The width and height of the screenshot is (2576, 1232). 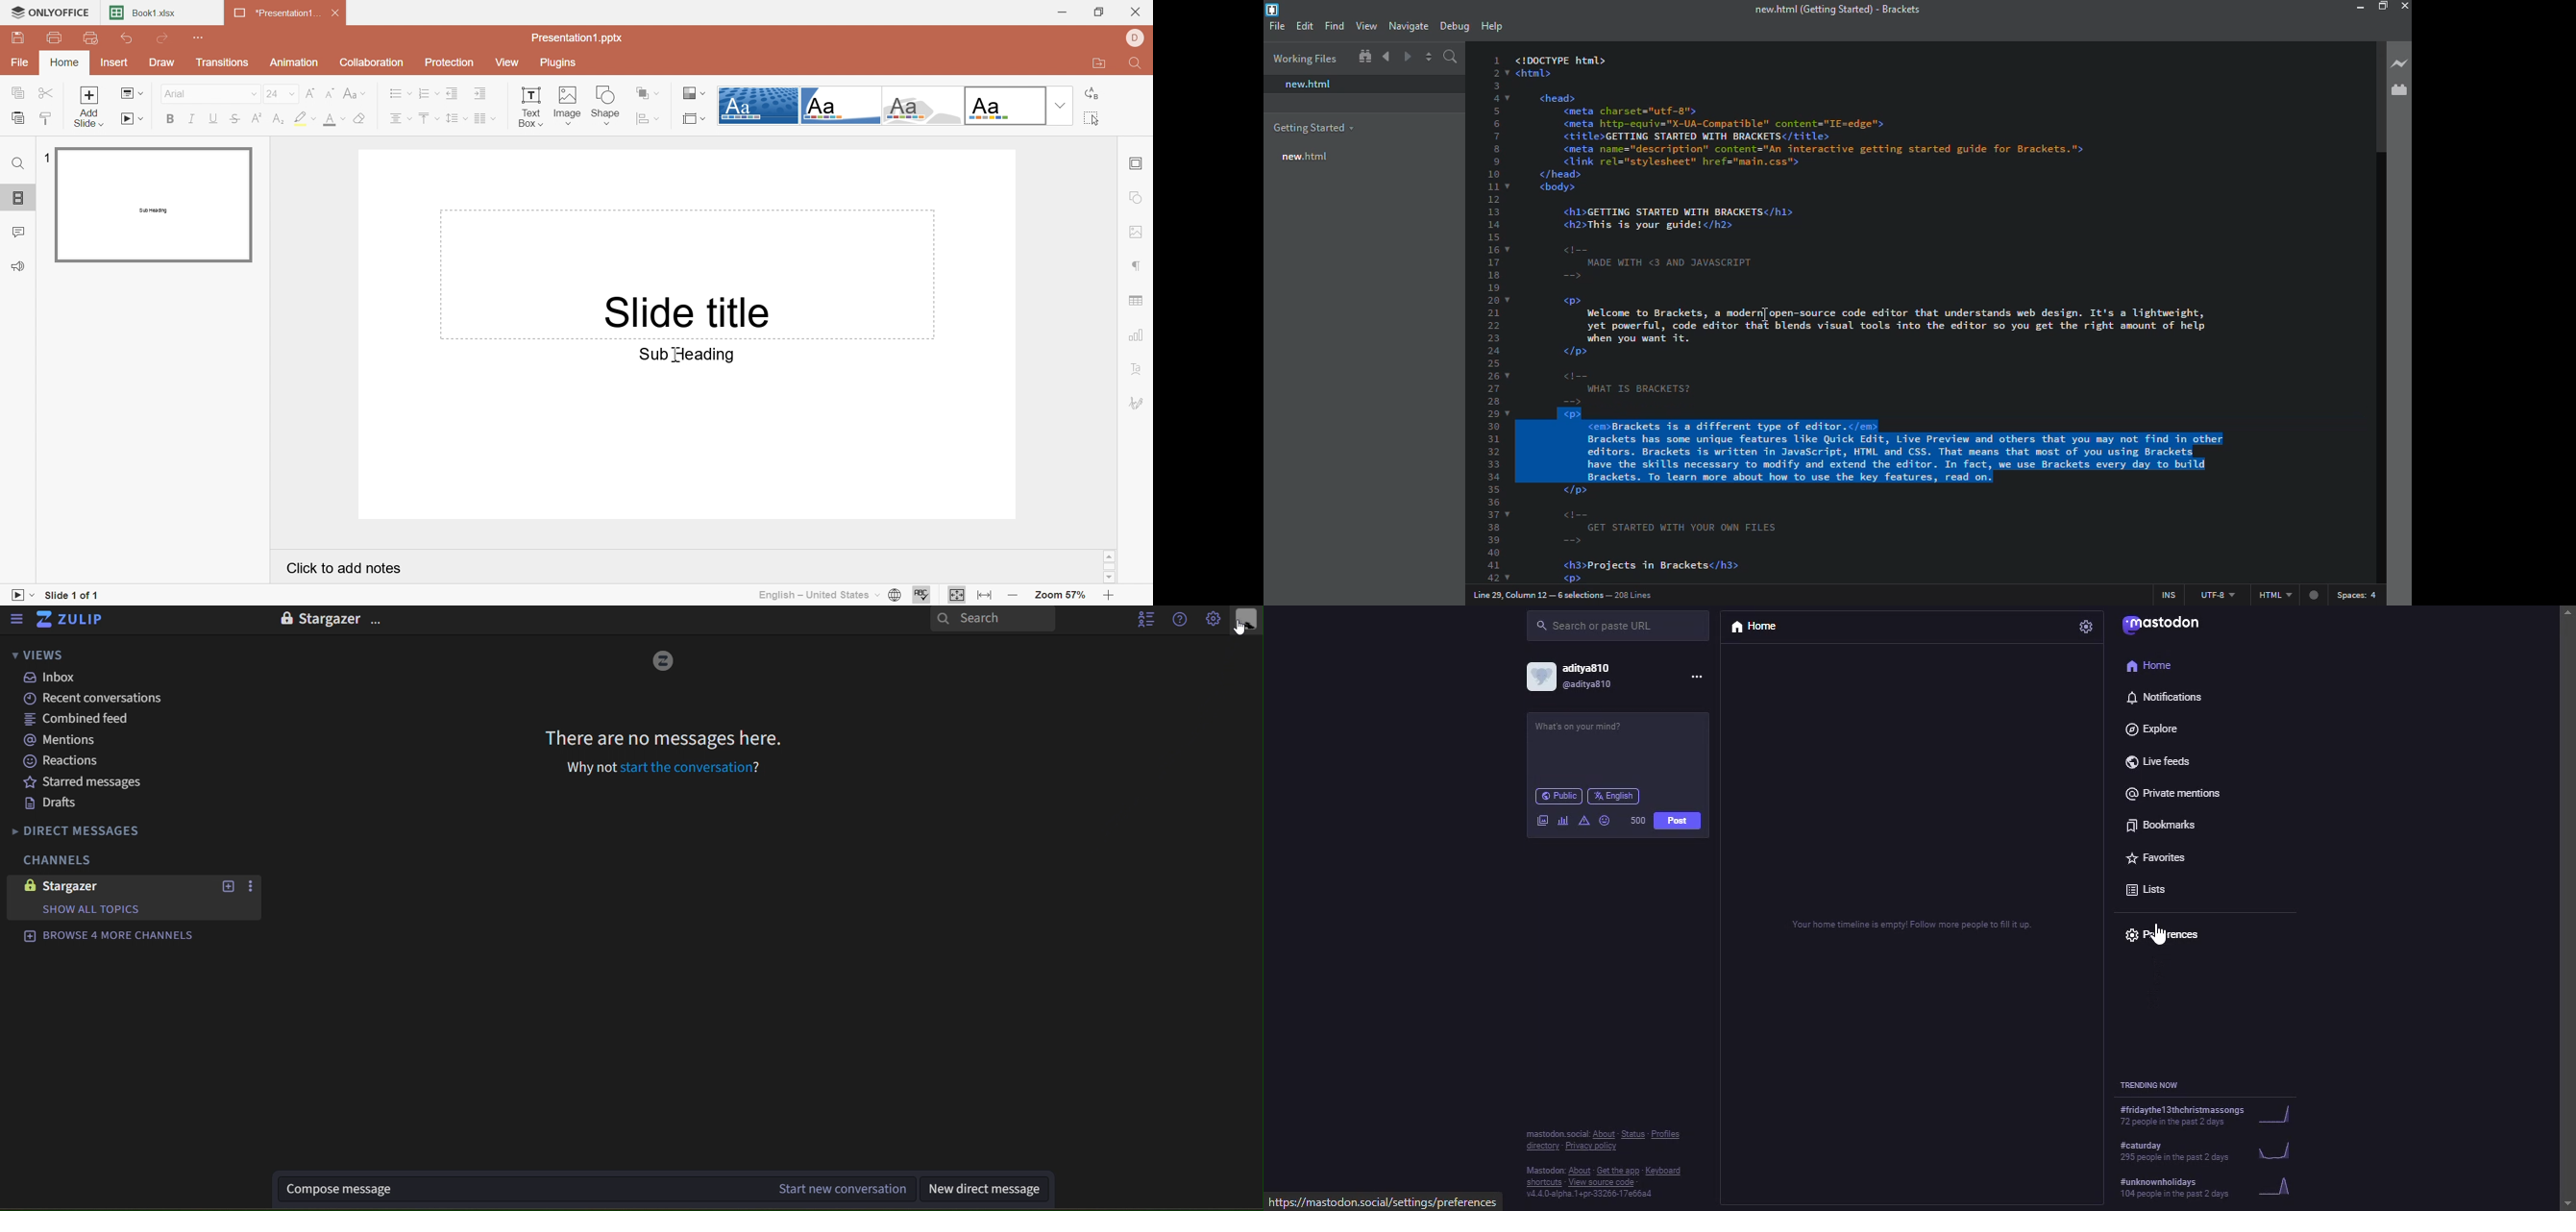 What do you see at coordinates (1580, 678) in the screenshot?
I see `account` at bounding box center [1580, 678].